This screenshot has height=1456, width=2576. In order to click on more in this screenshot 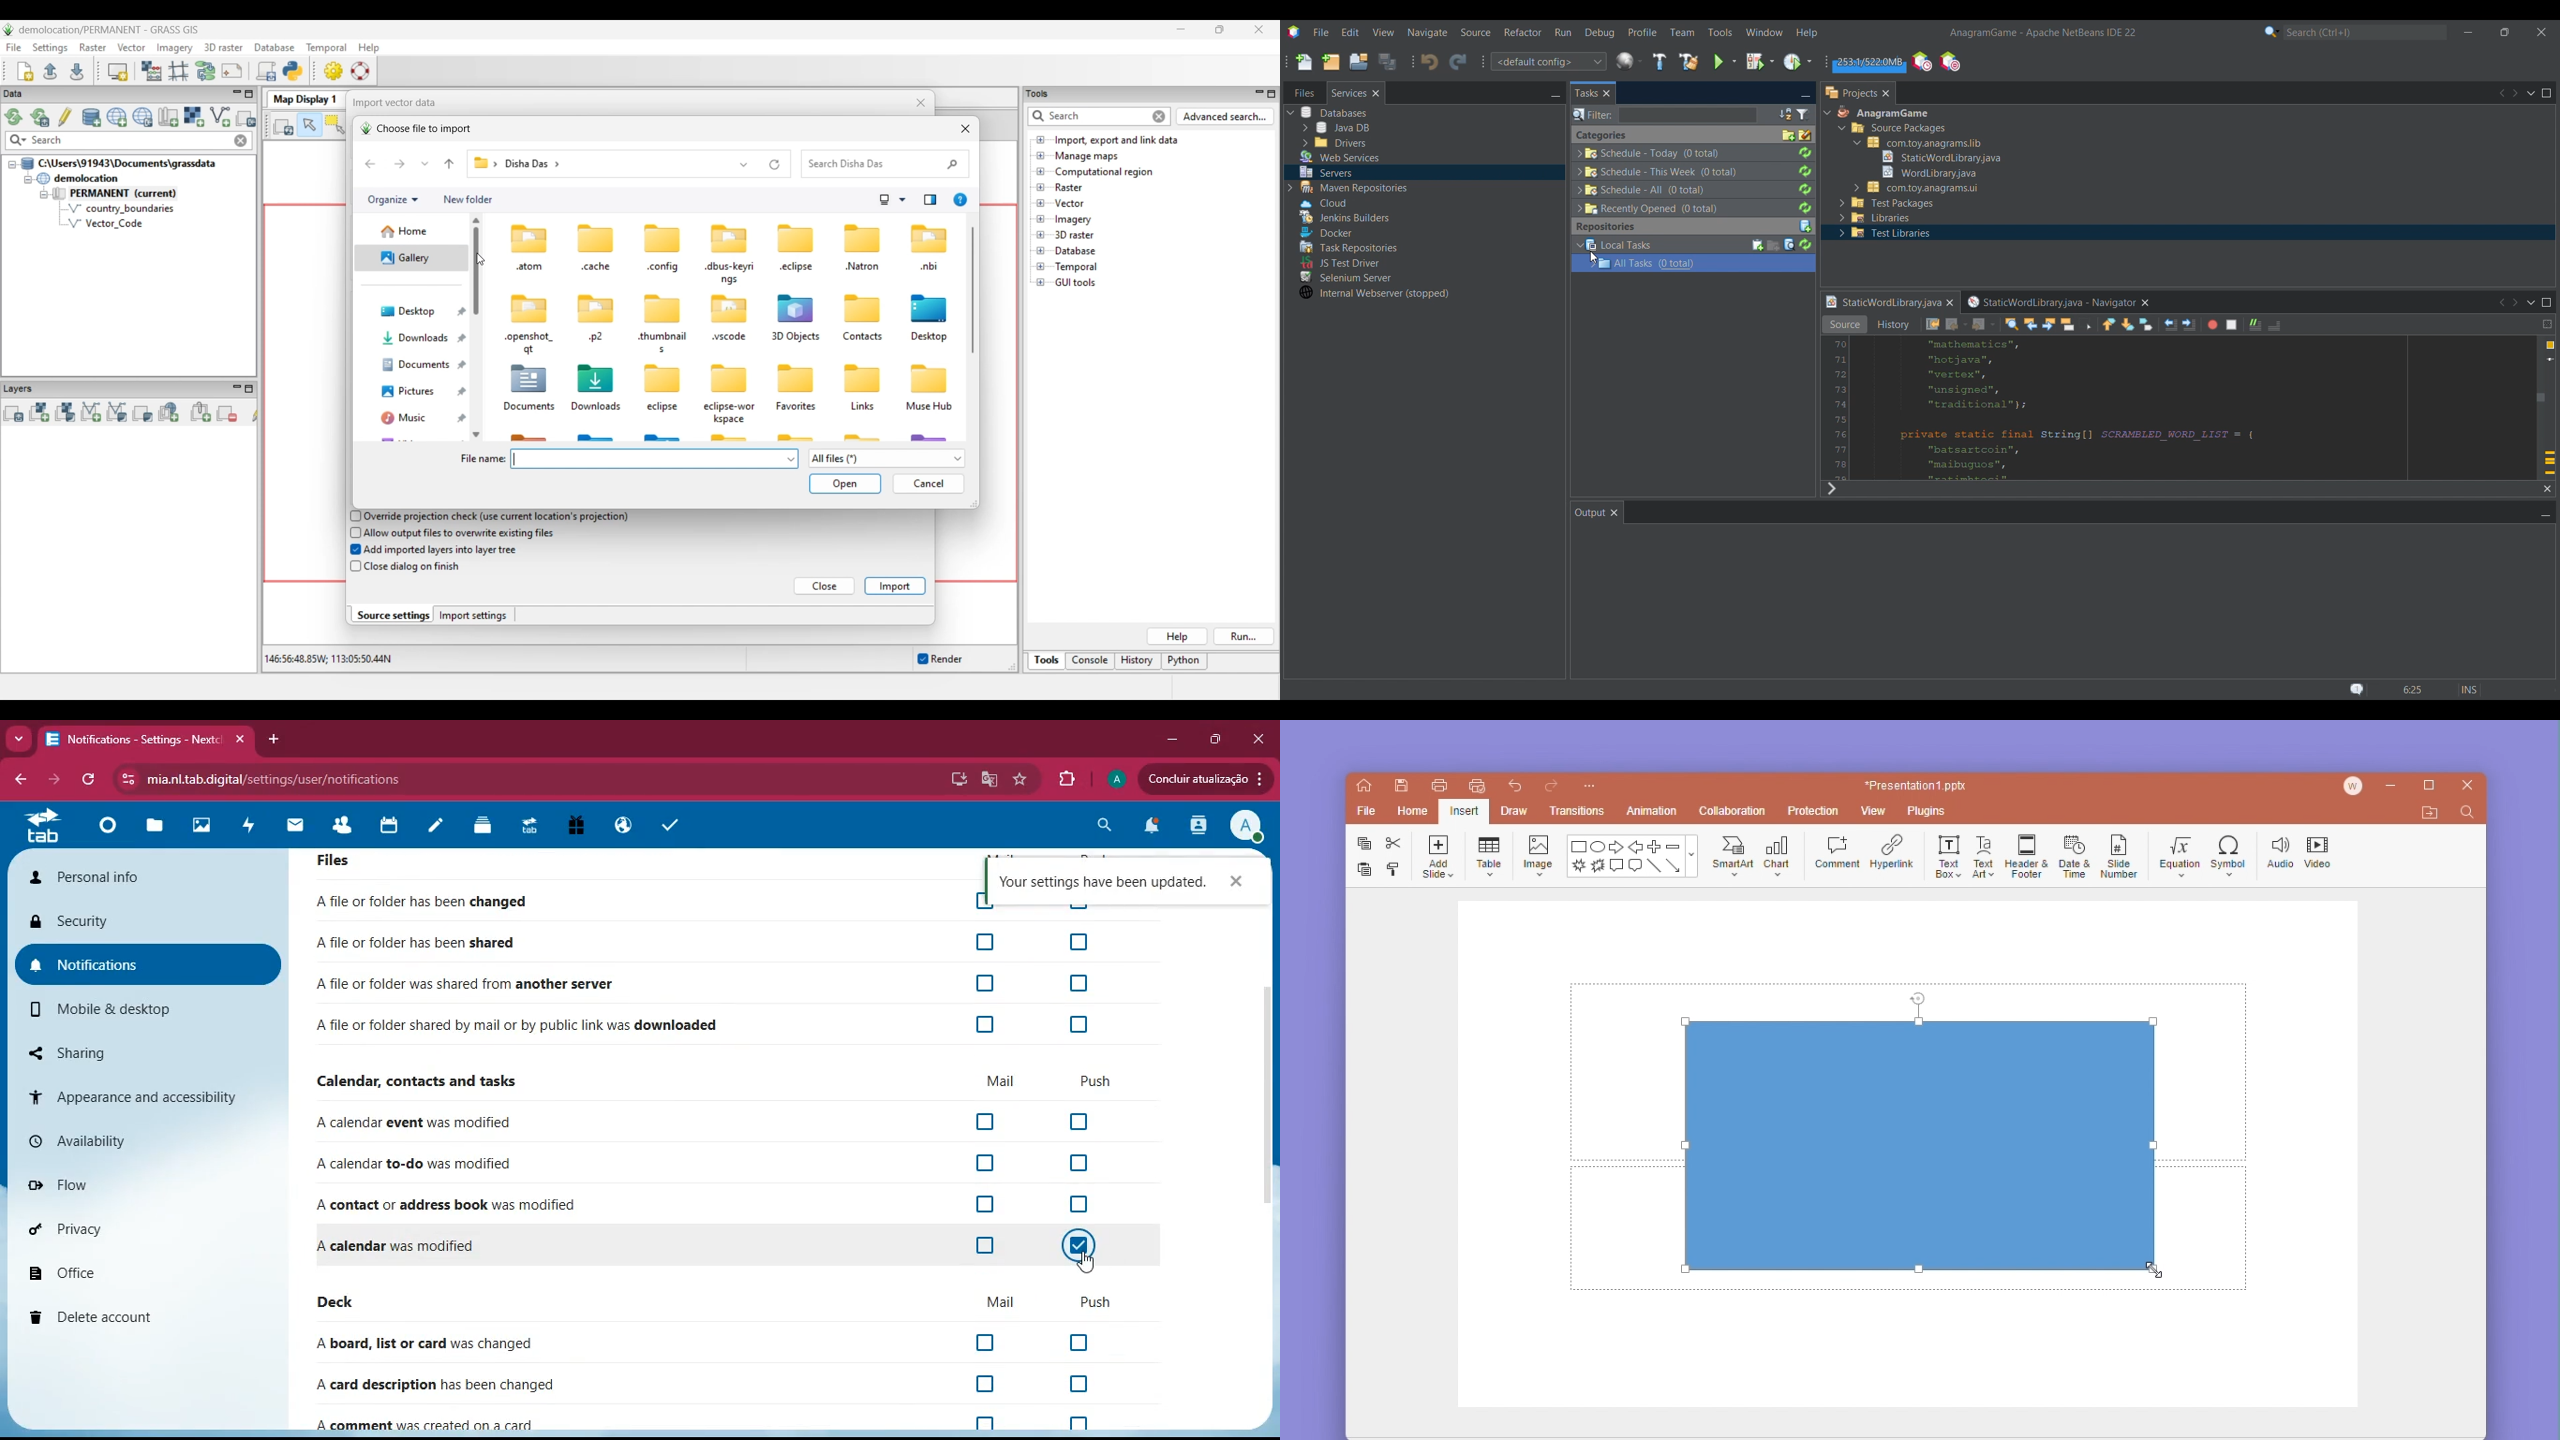, I will do `click(19, 738)`.